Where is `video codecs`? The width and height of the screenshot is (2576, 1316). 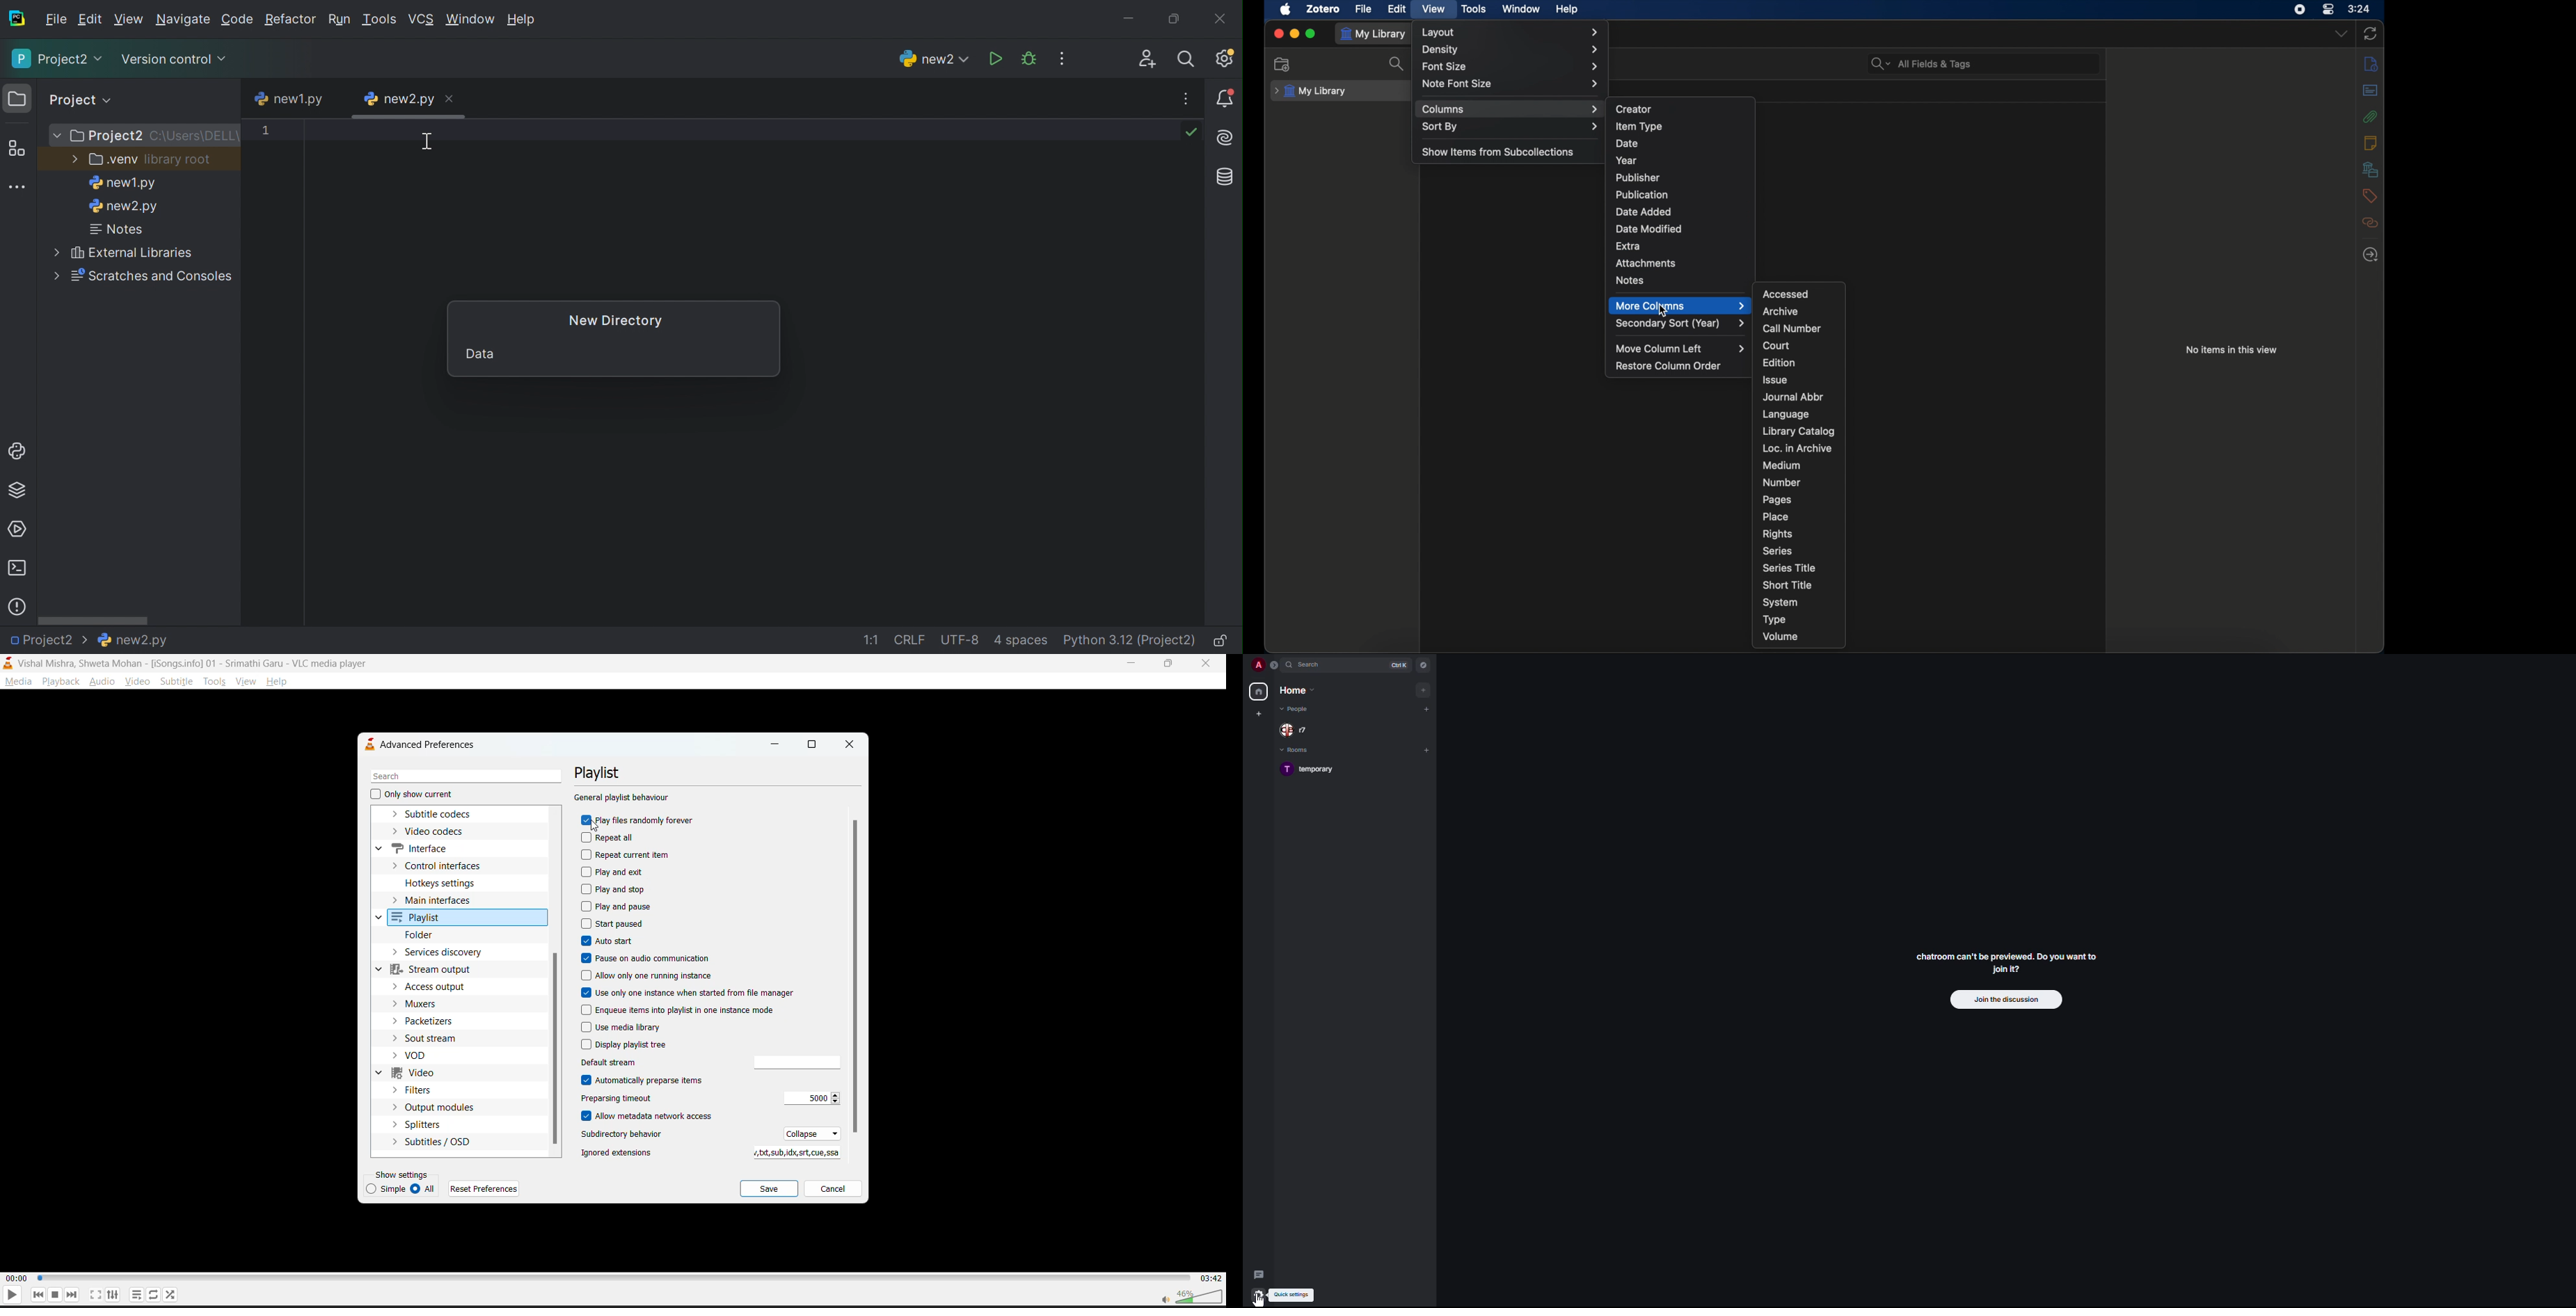 video codecs is located at coordinates (437, 832).